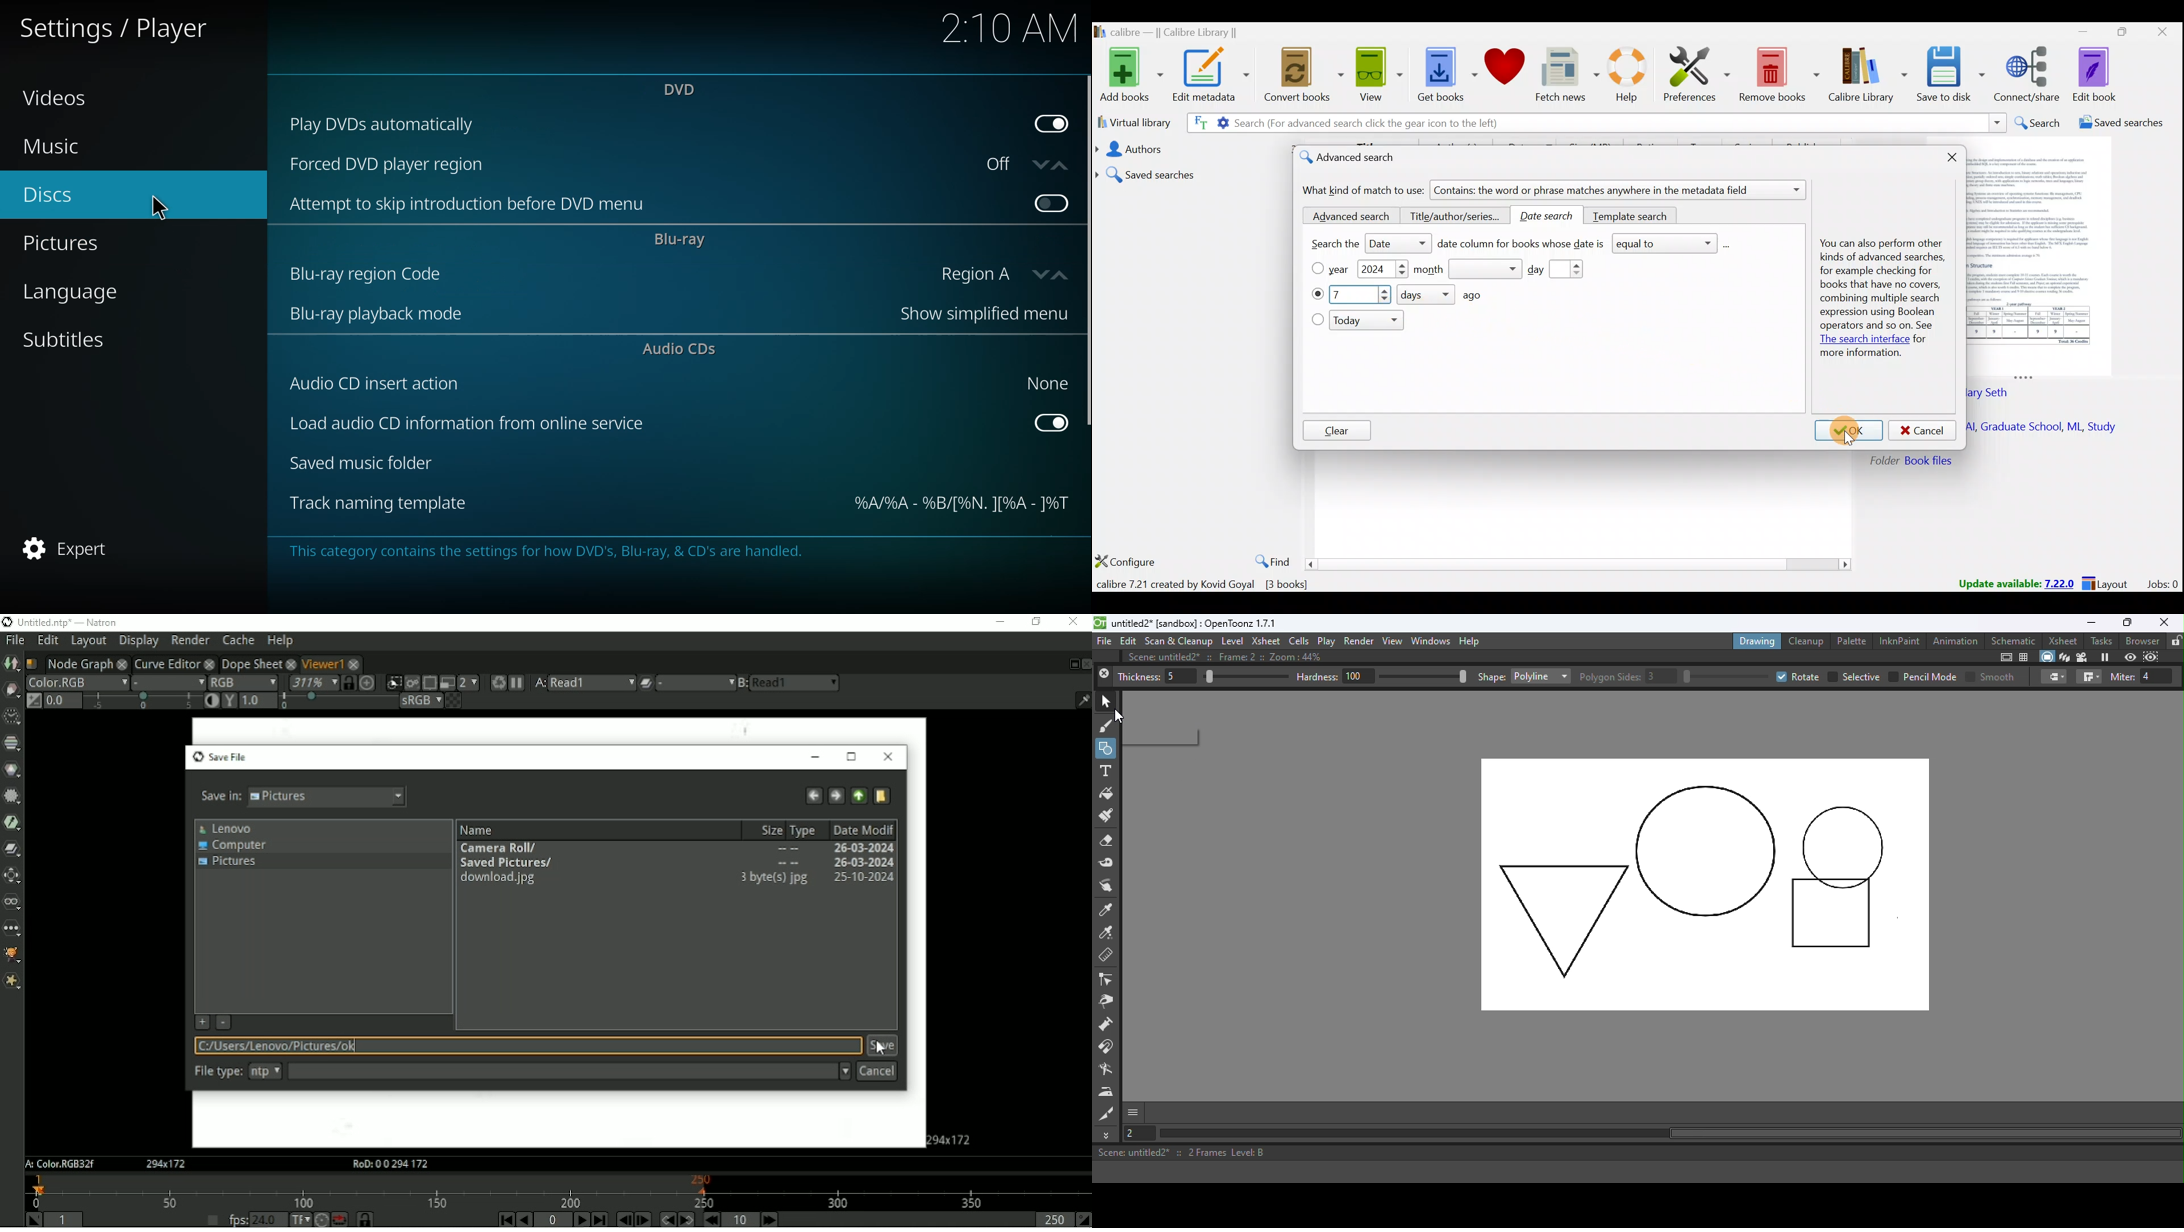 This screenshot has height=1232, width=2184. What do you see at coordinates (1352, 125) in the screenshot?
I see `Search (For advanced search click the gear icon to the left)` at bounding box center [1352, 125].